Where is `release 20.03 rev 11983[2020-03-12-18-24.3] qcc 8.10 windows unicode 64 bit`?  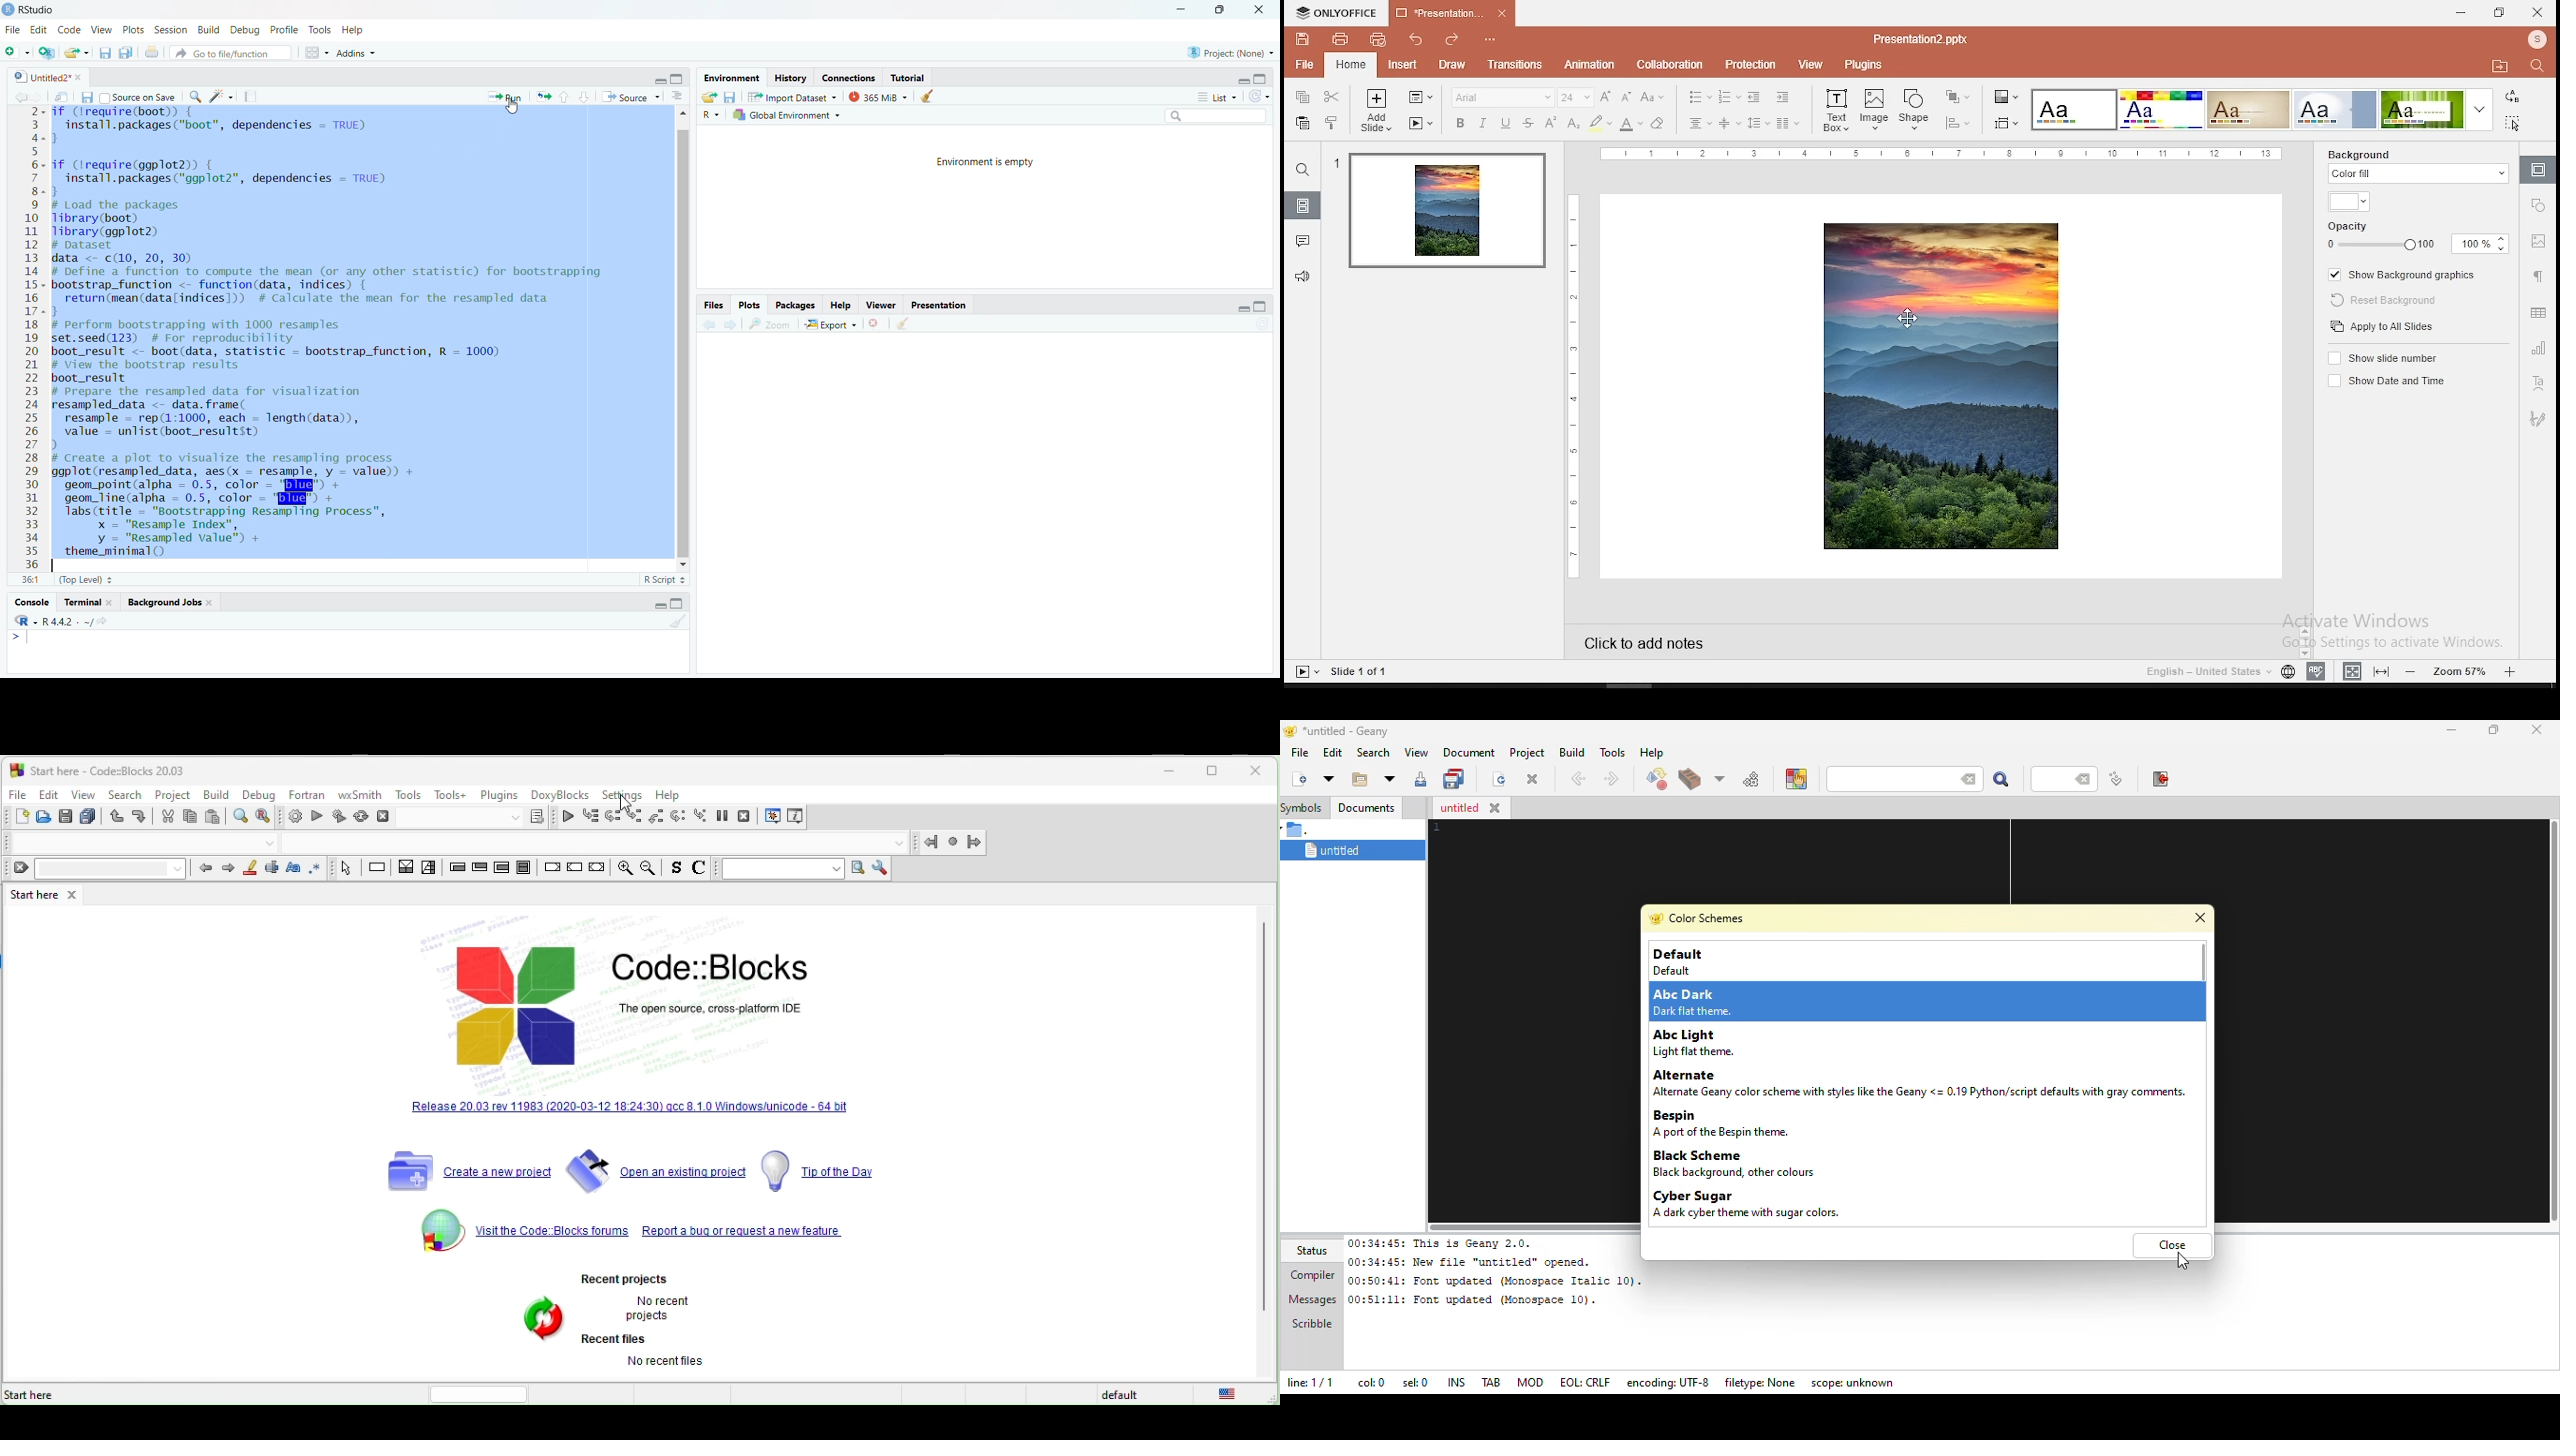 release 20.03 rev 11983[2020-03-12-18-24.3] qcc 8.10 windows unicode 64 bit is located at coordinates (633, 1109).